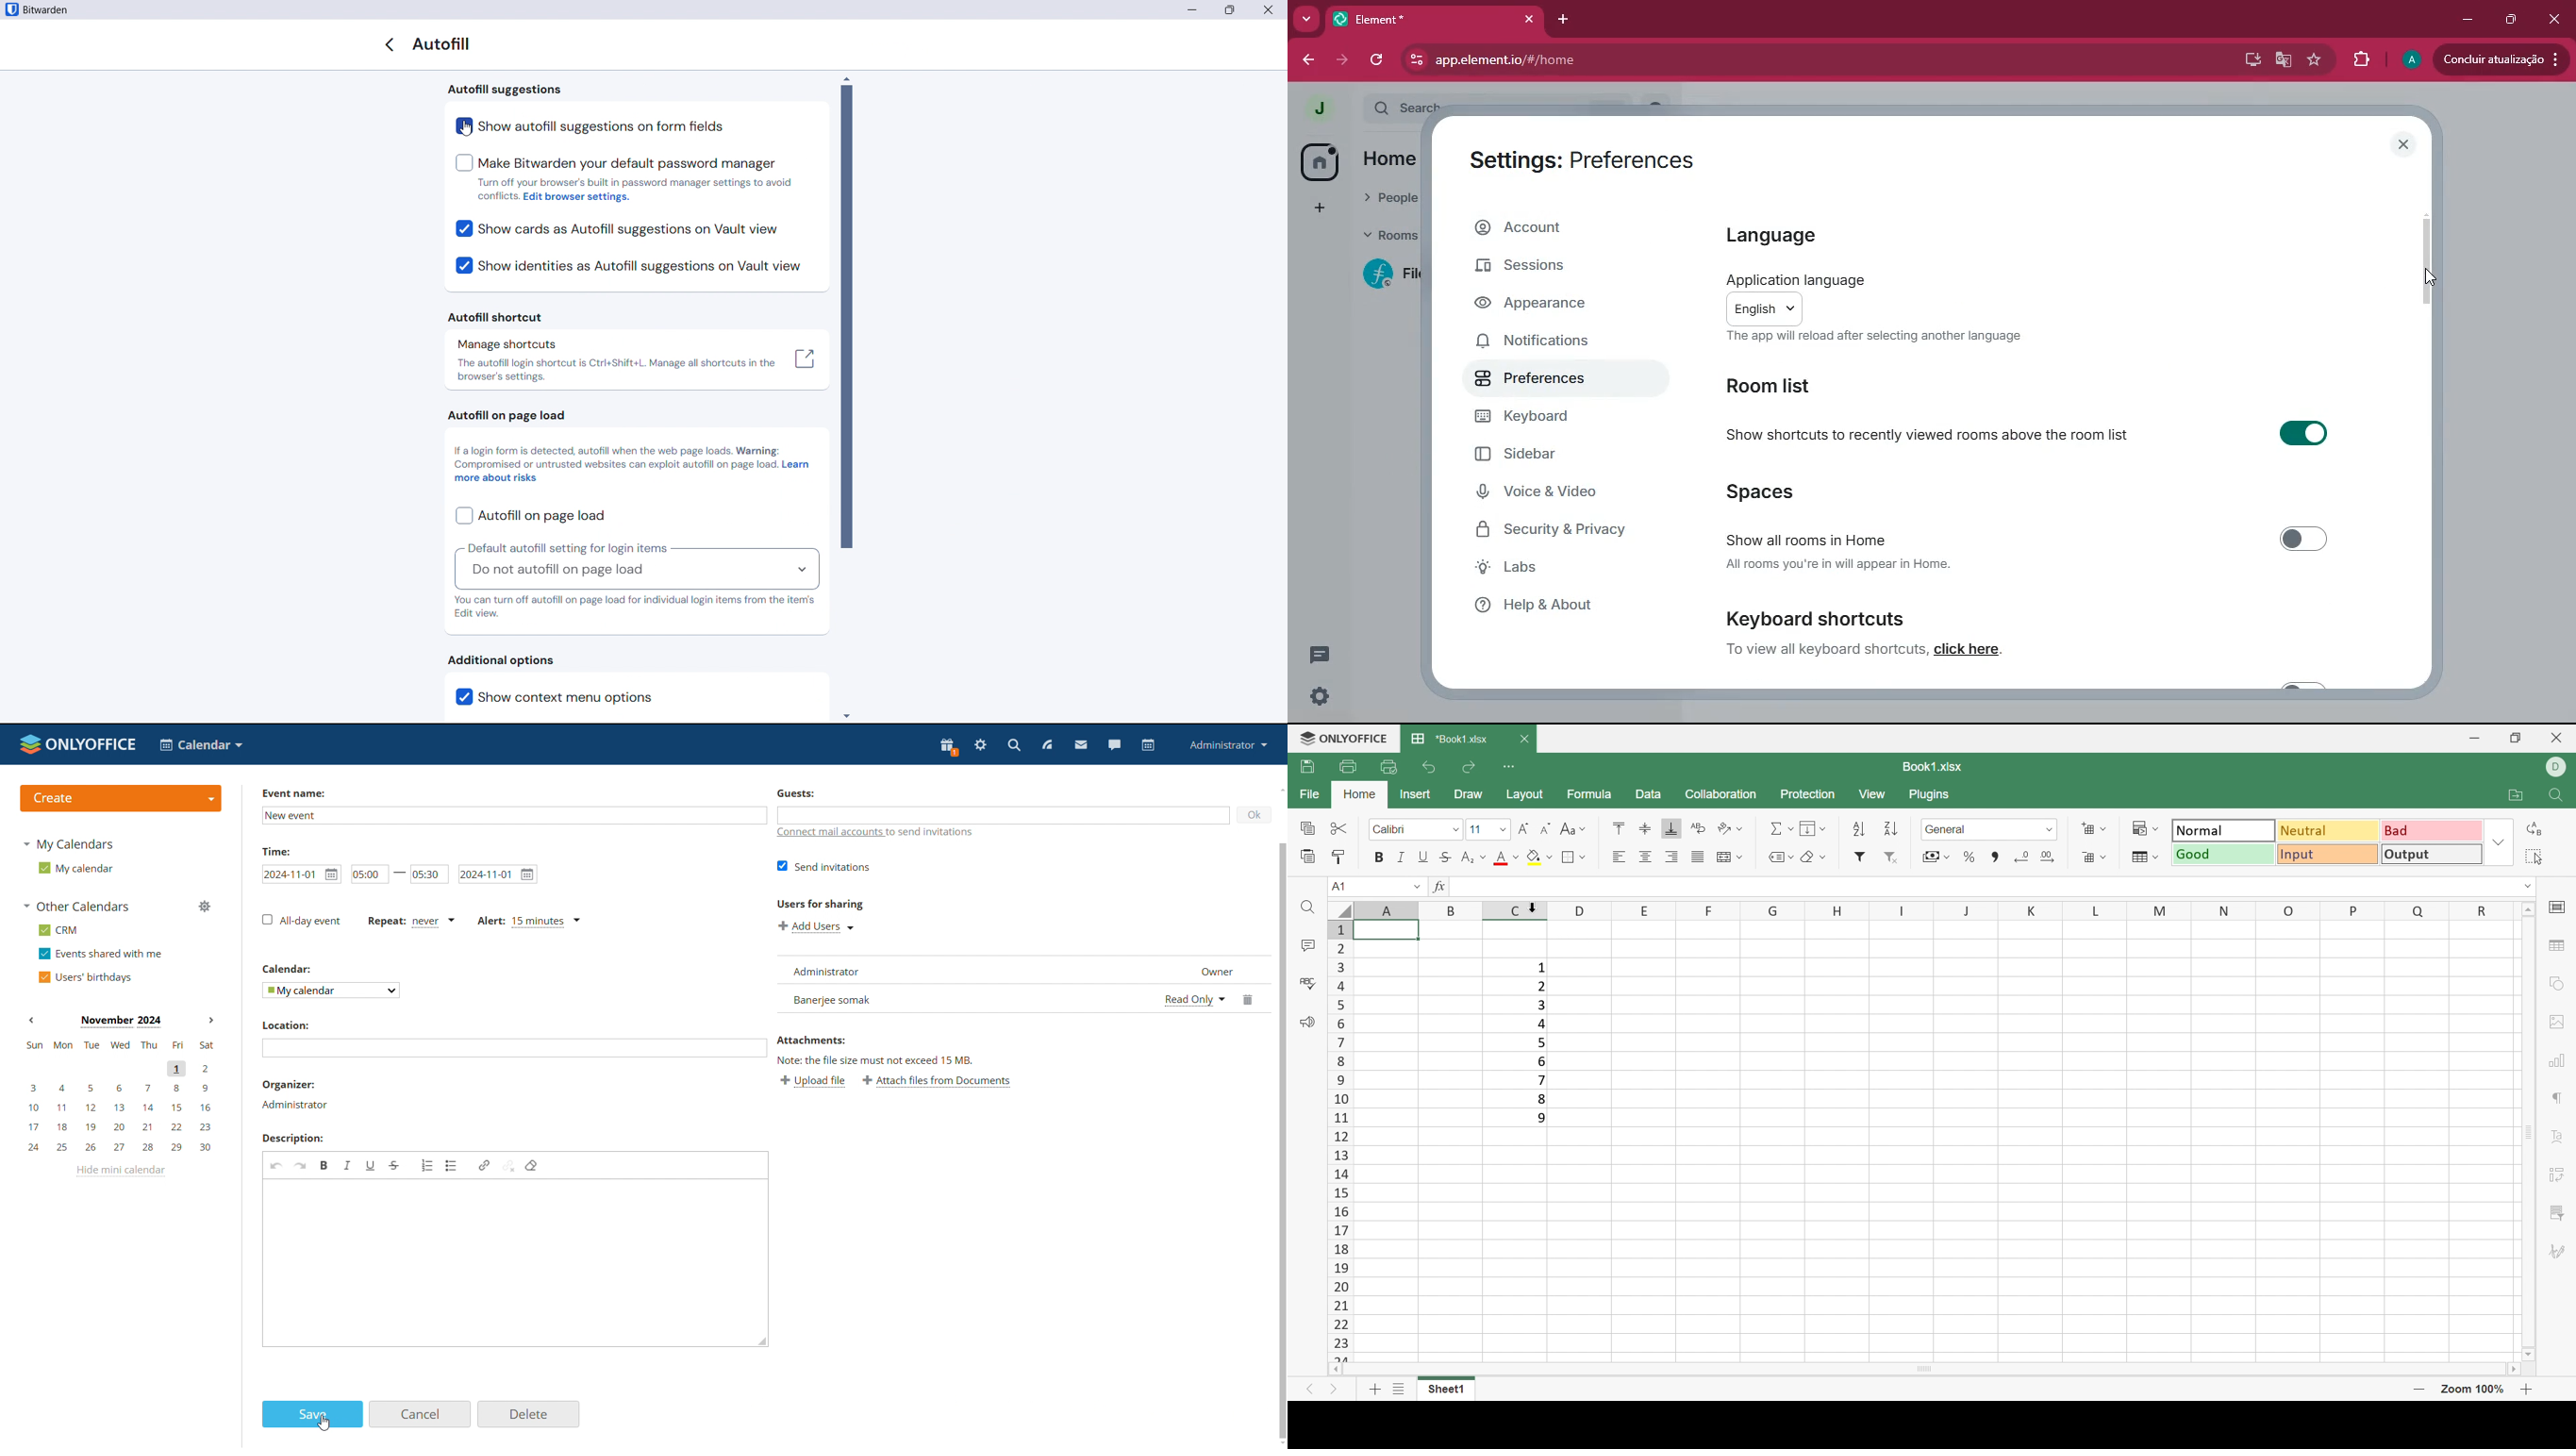  Describe the element at coordinates (1834, 912) in the screenshot. I see `H` at that location.